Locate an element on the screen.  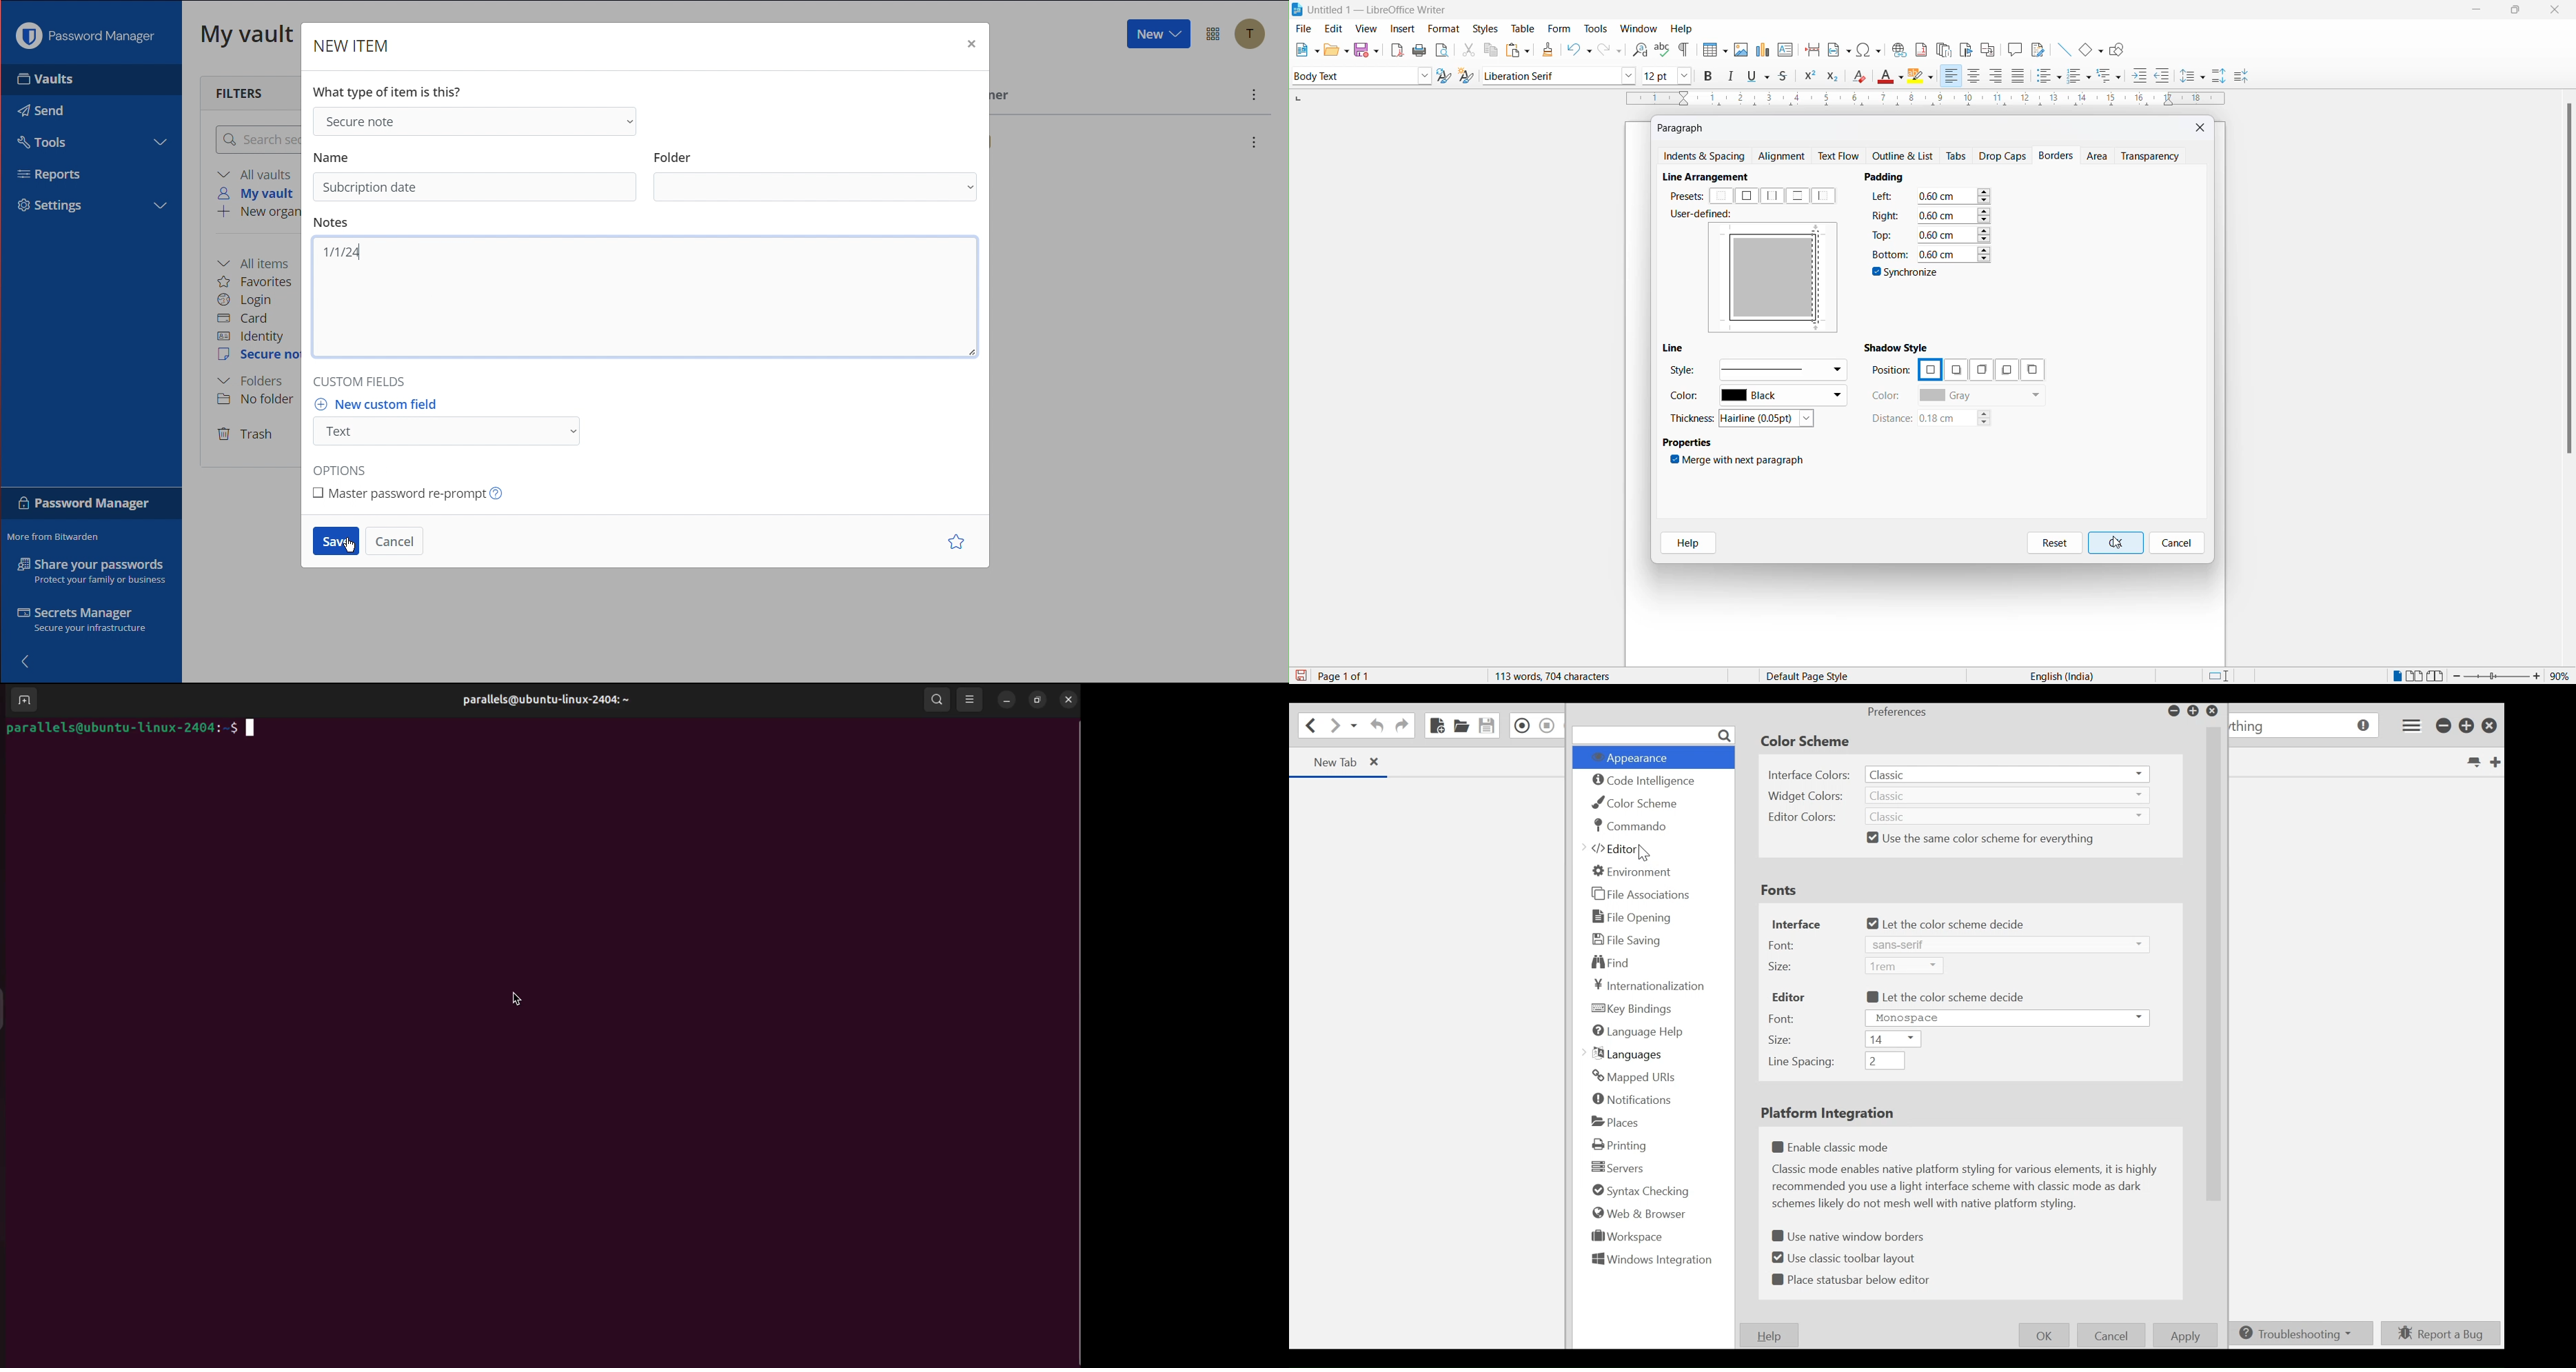
color options is located at coordinates (1982, 396).